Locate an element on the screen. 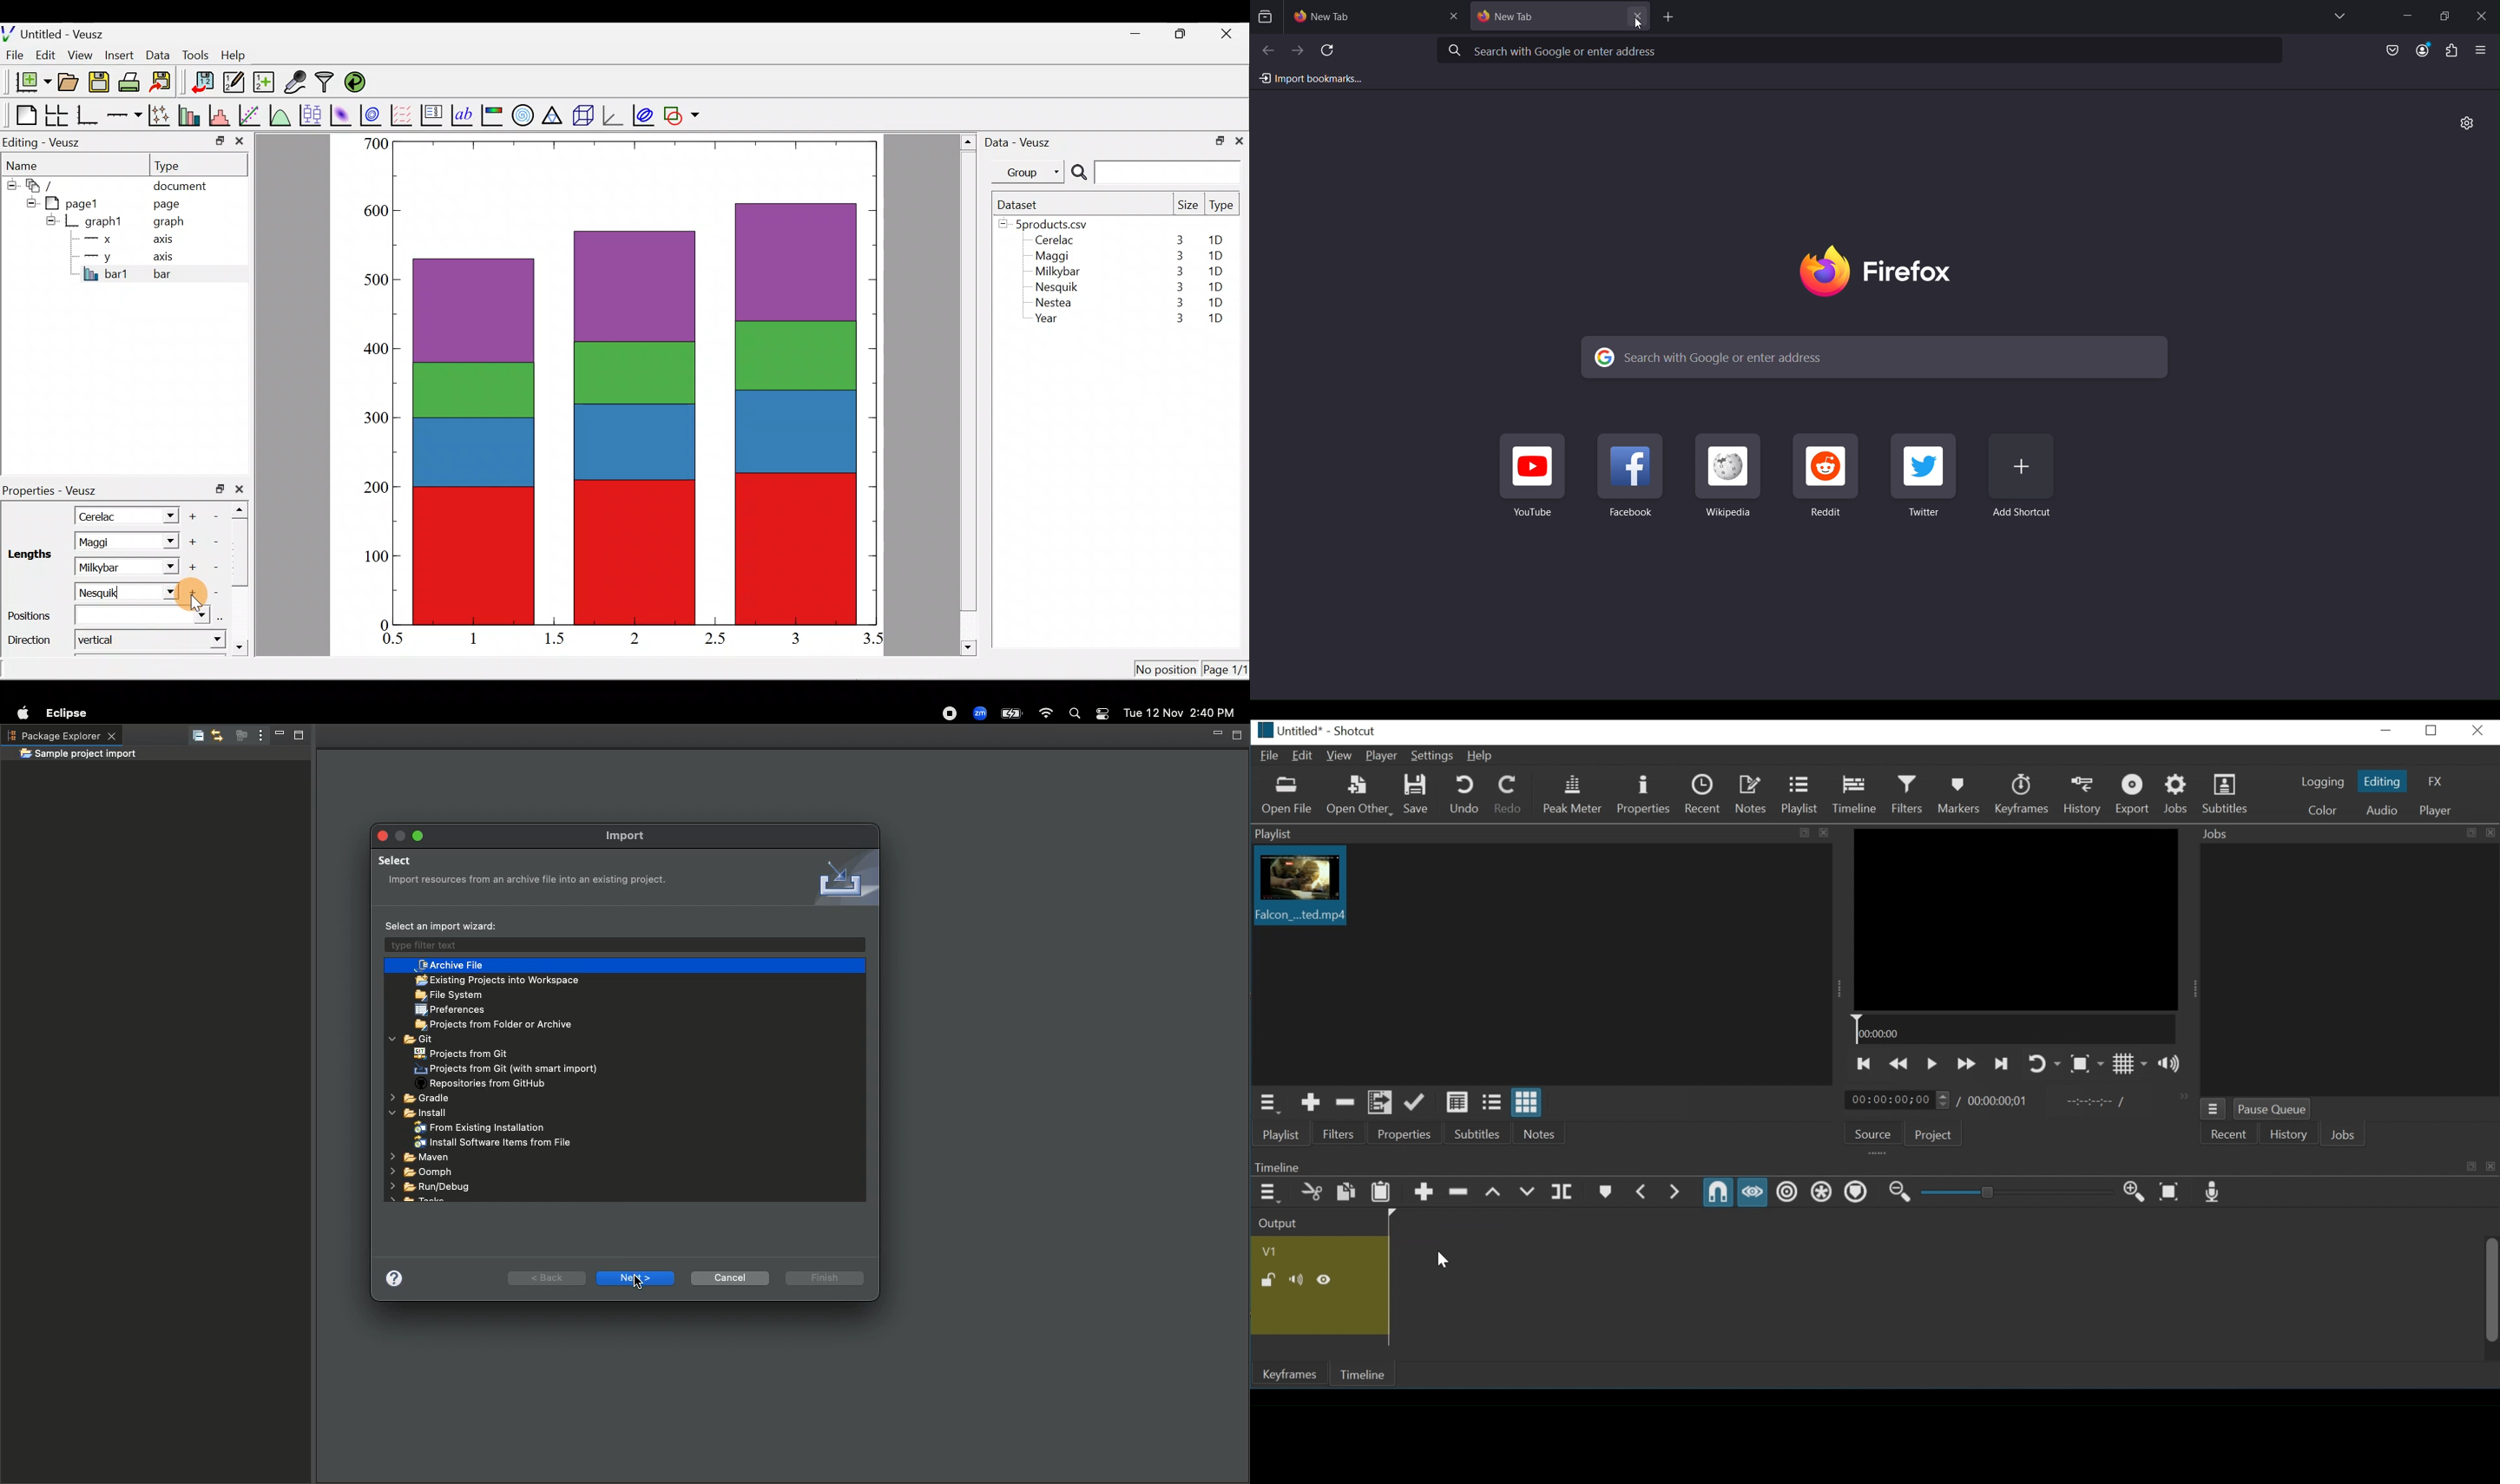  Properties is located at coordinates (1643, 795).